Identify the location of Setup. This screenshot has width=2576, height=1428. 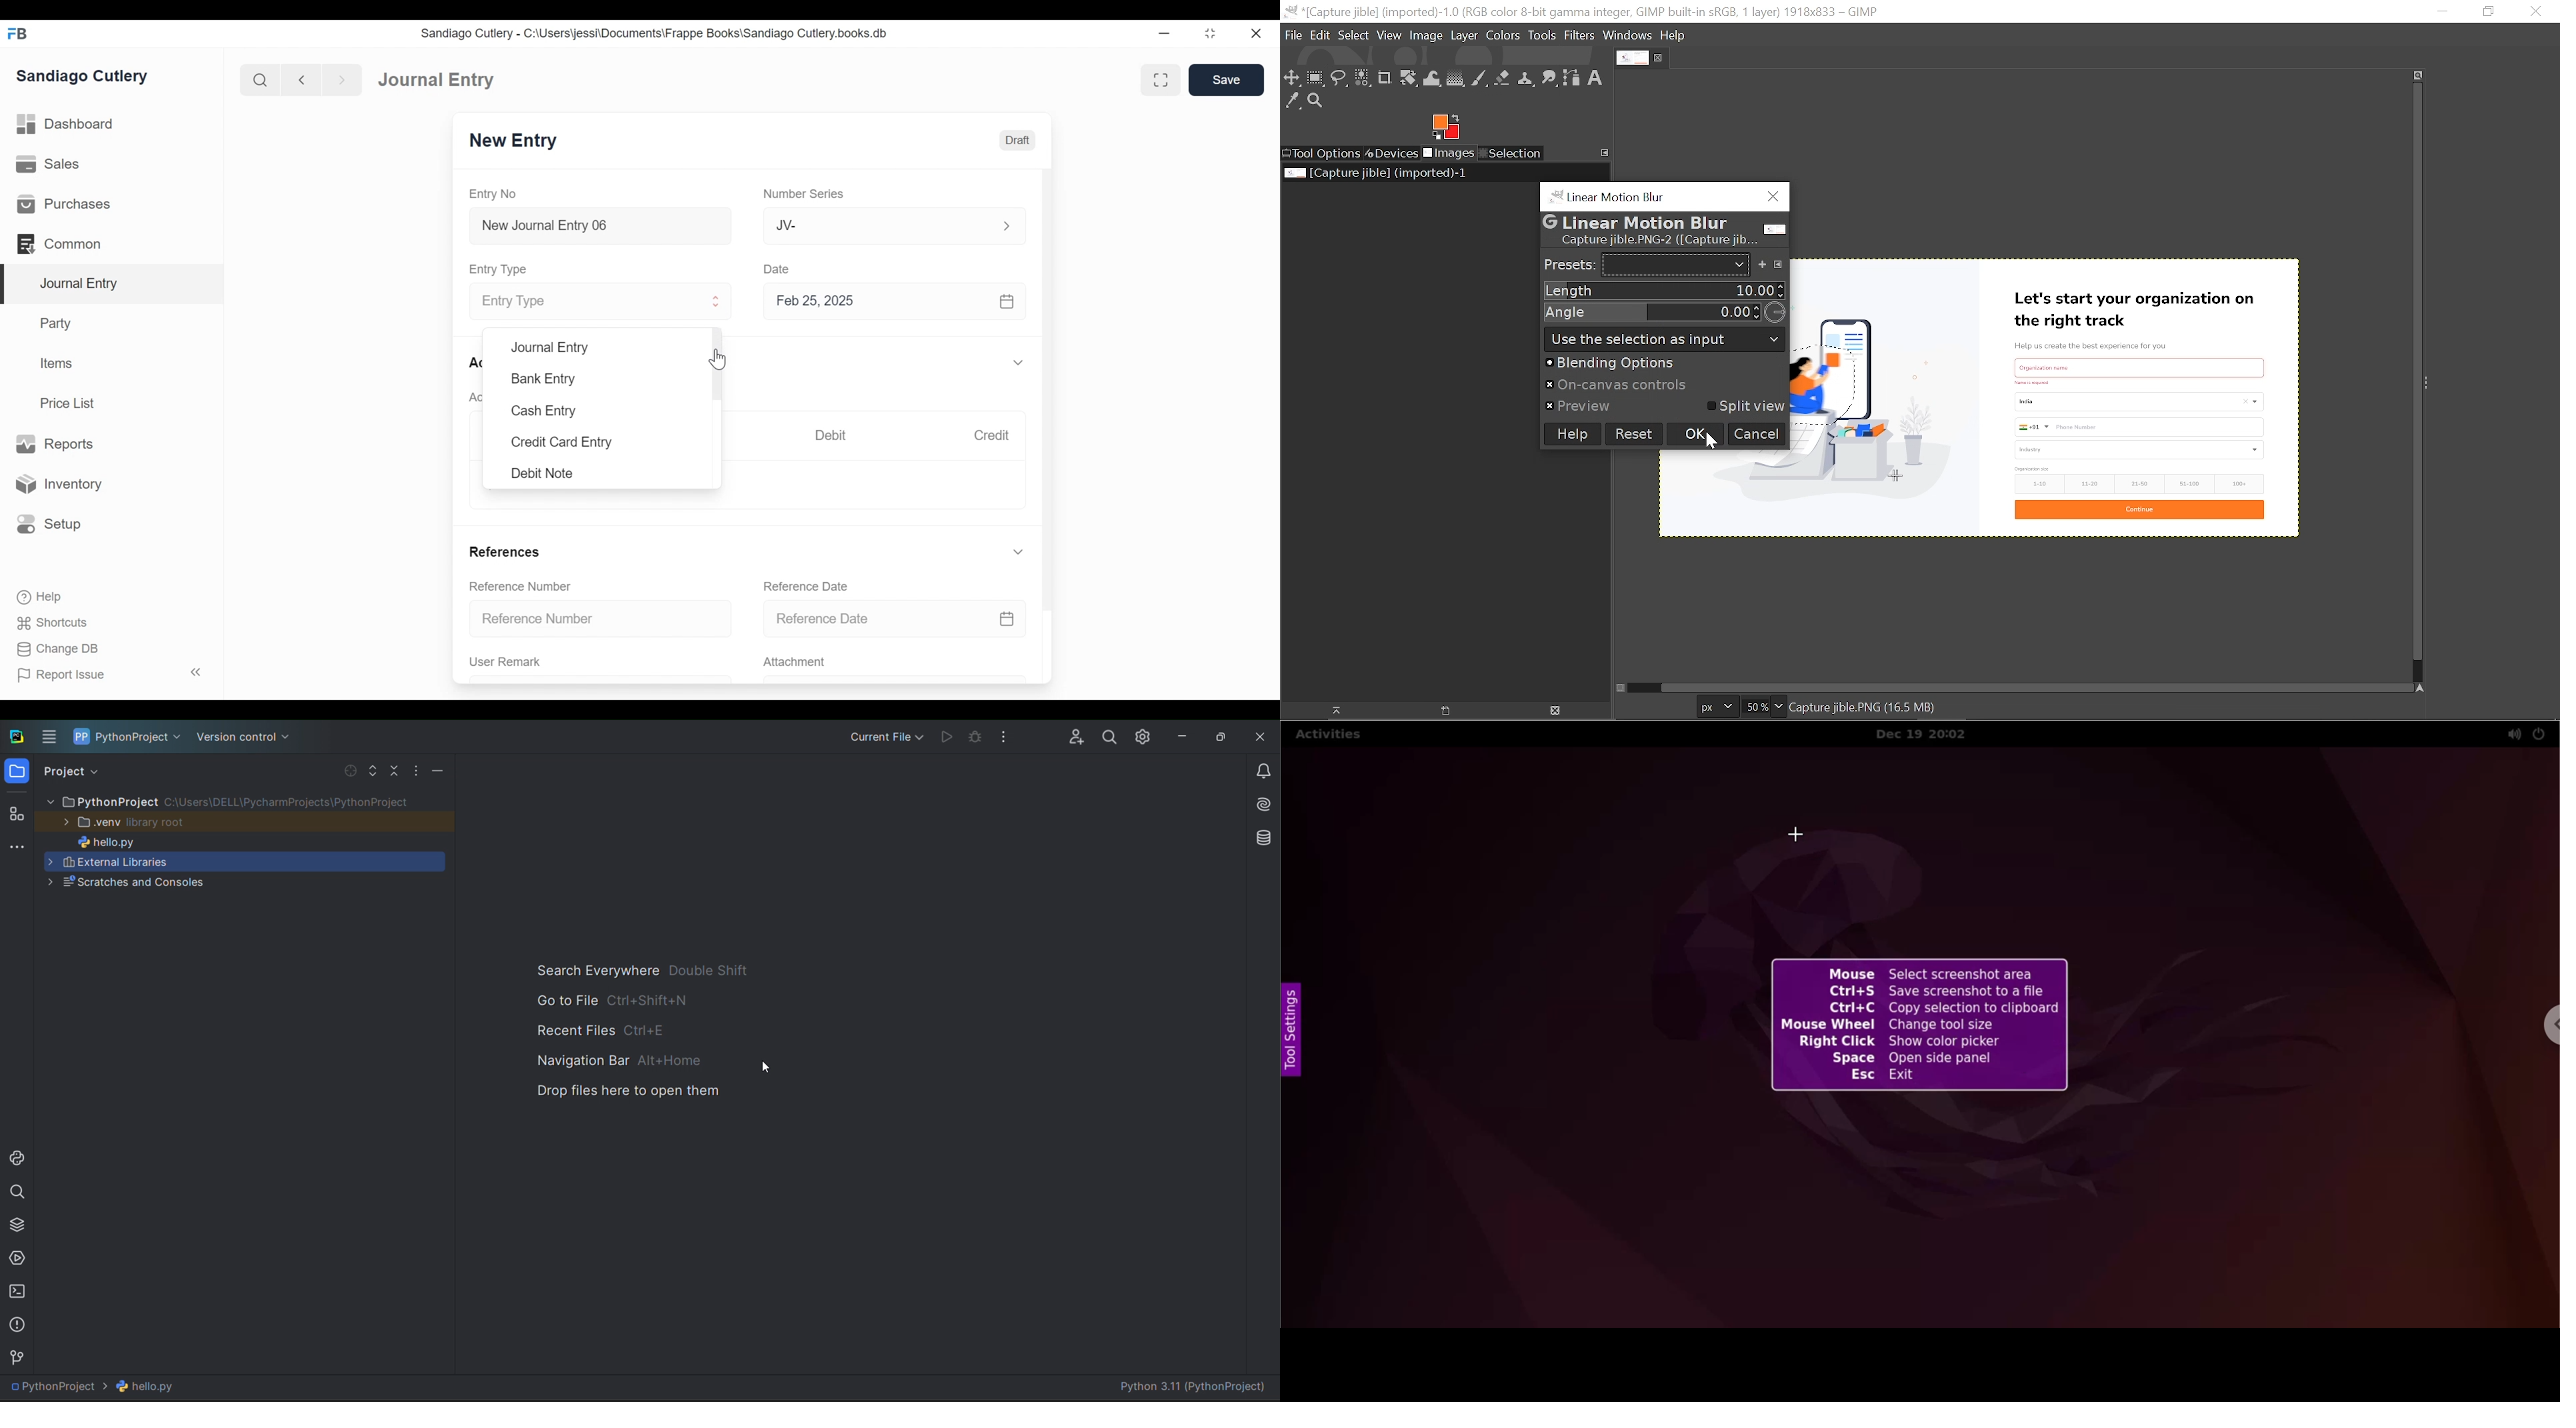
(46, 523).